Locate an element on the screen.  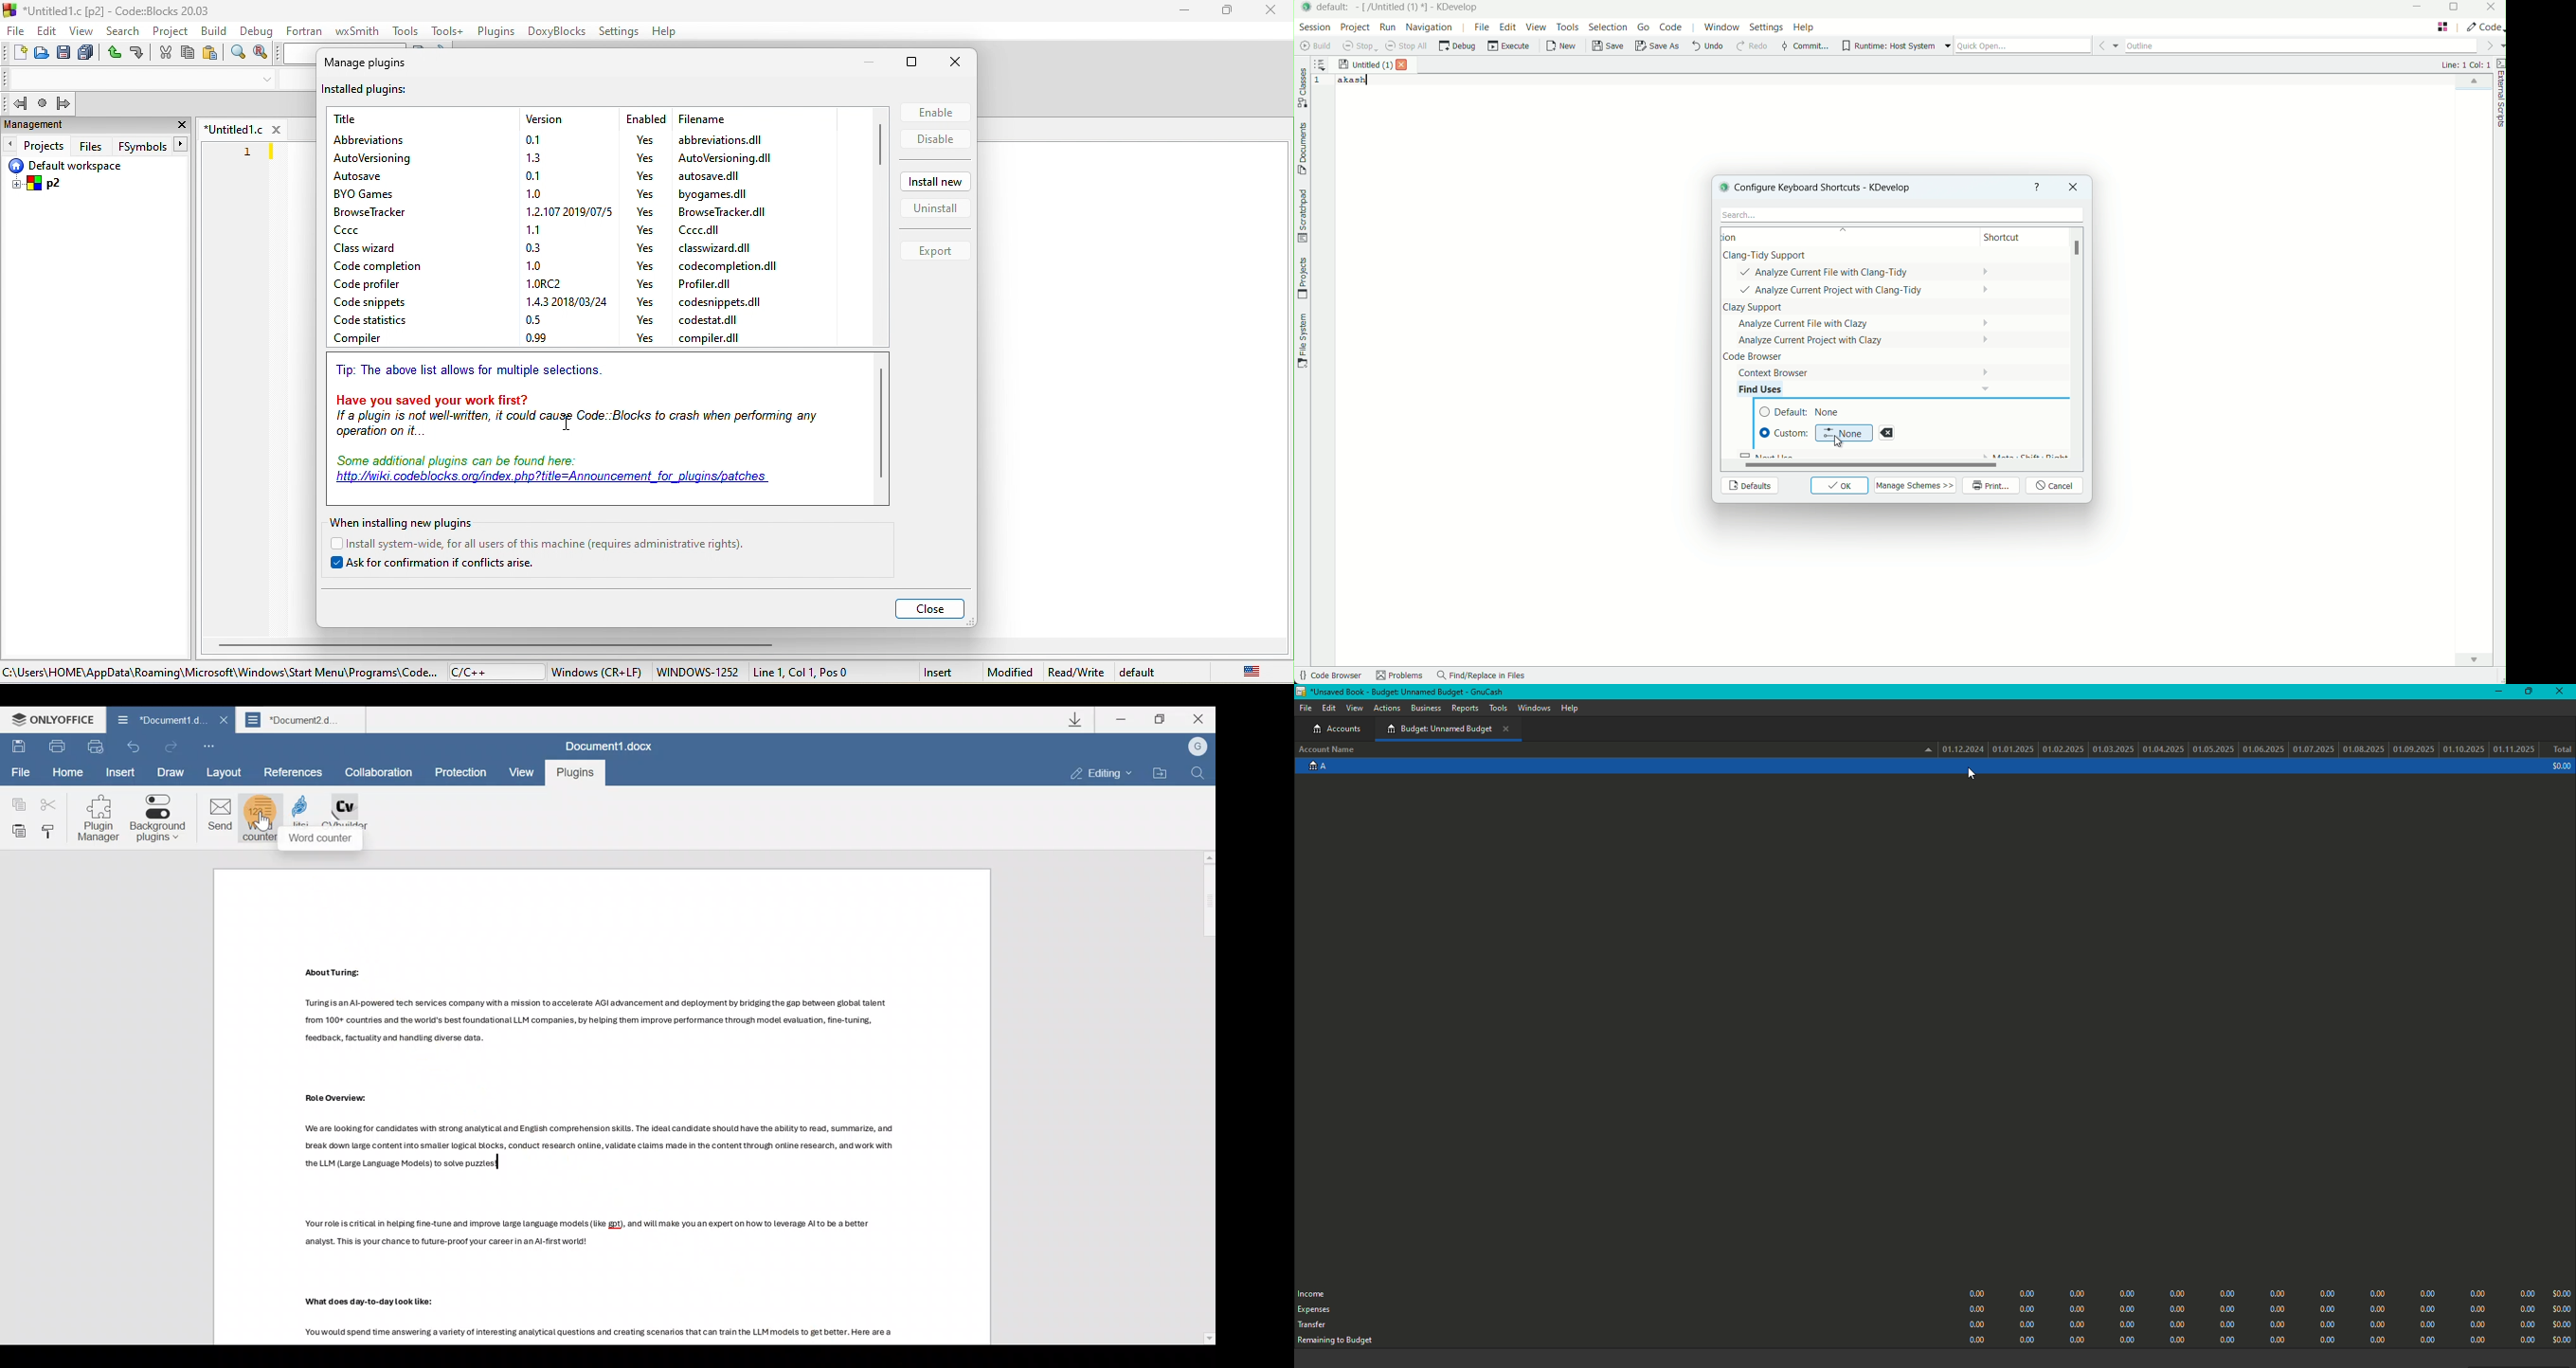
References is located at coordinates (294, 771).